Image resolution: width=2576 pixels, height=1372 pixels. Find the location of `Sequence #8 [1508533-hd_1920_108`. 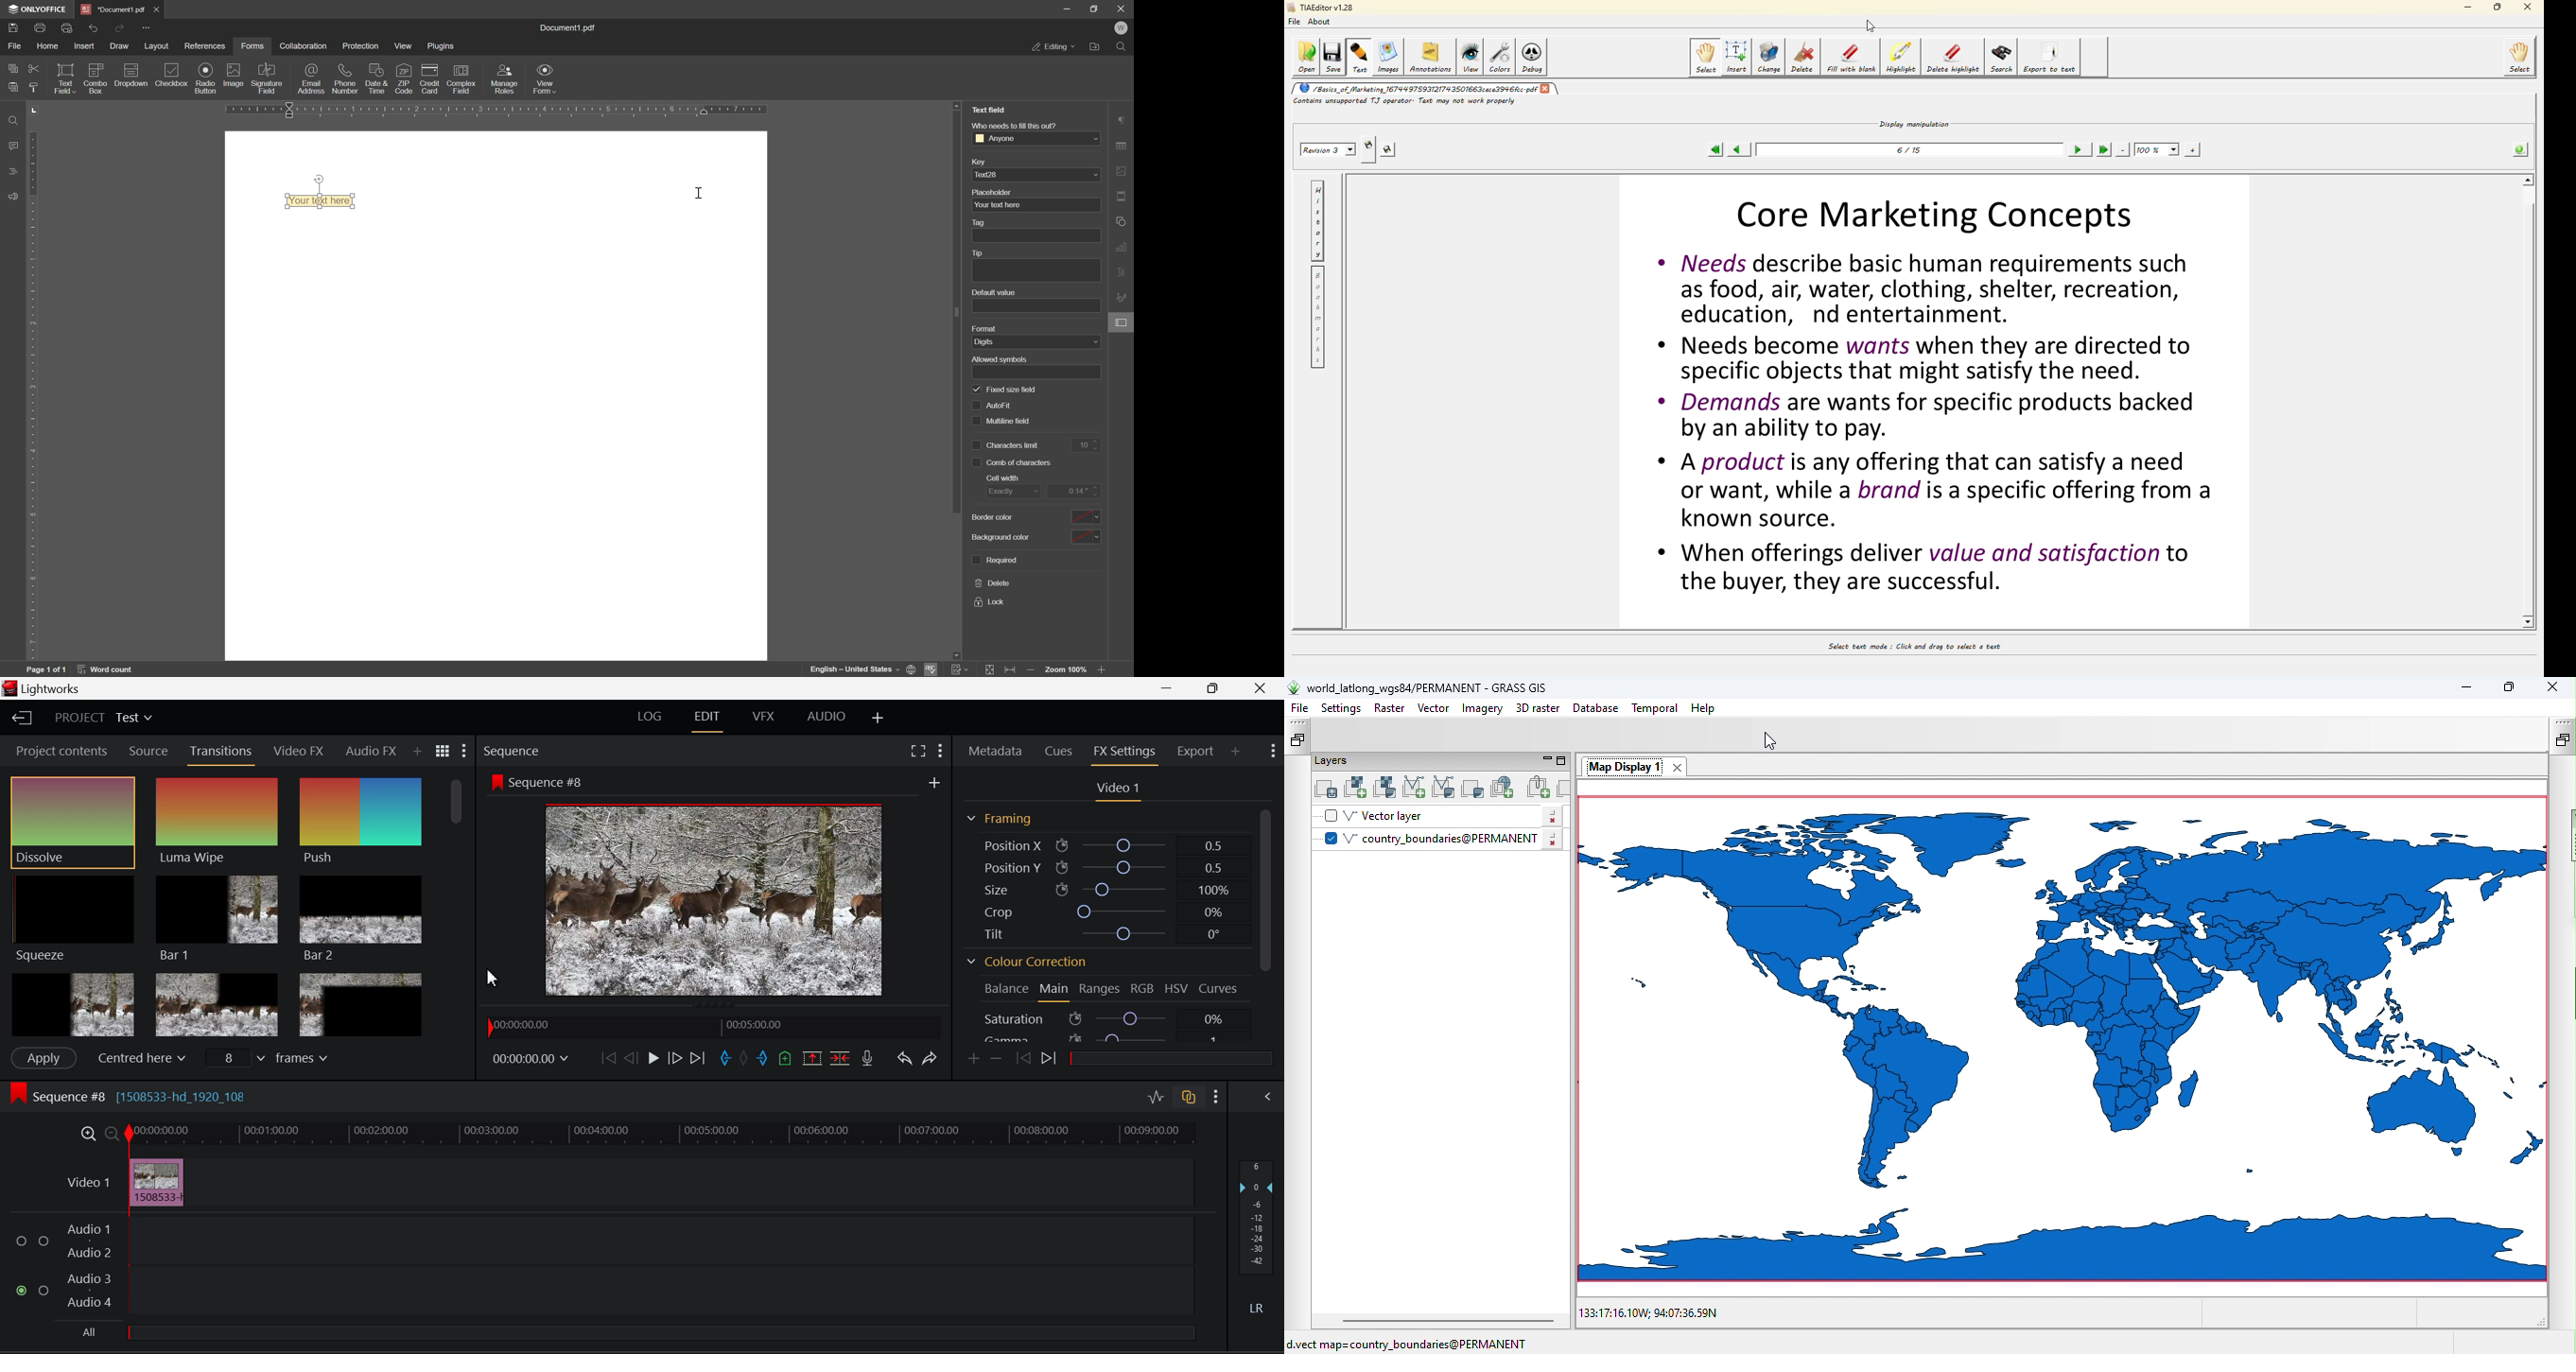

Sequence #8 [1508533-hd_1920_108 is located at coordinates (169, 1096).